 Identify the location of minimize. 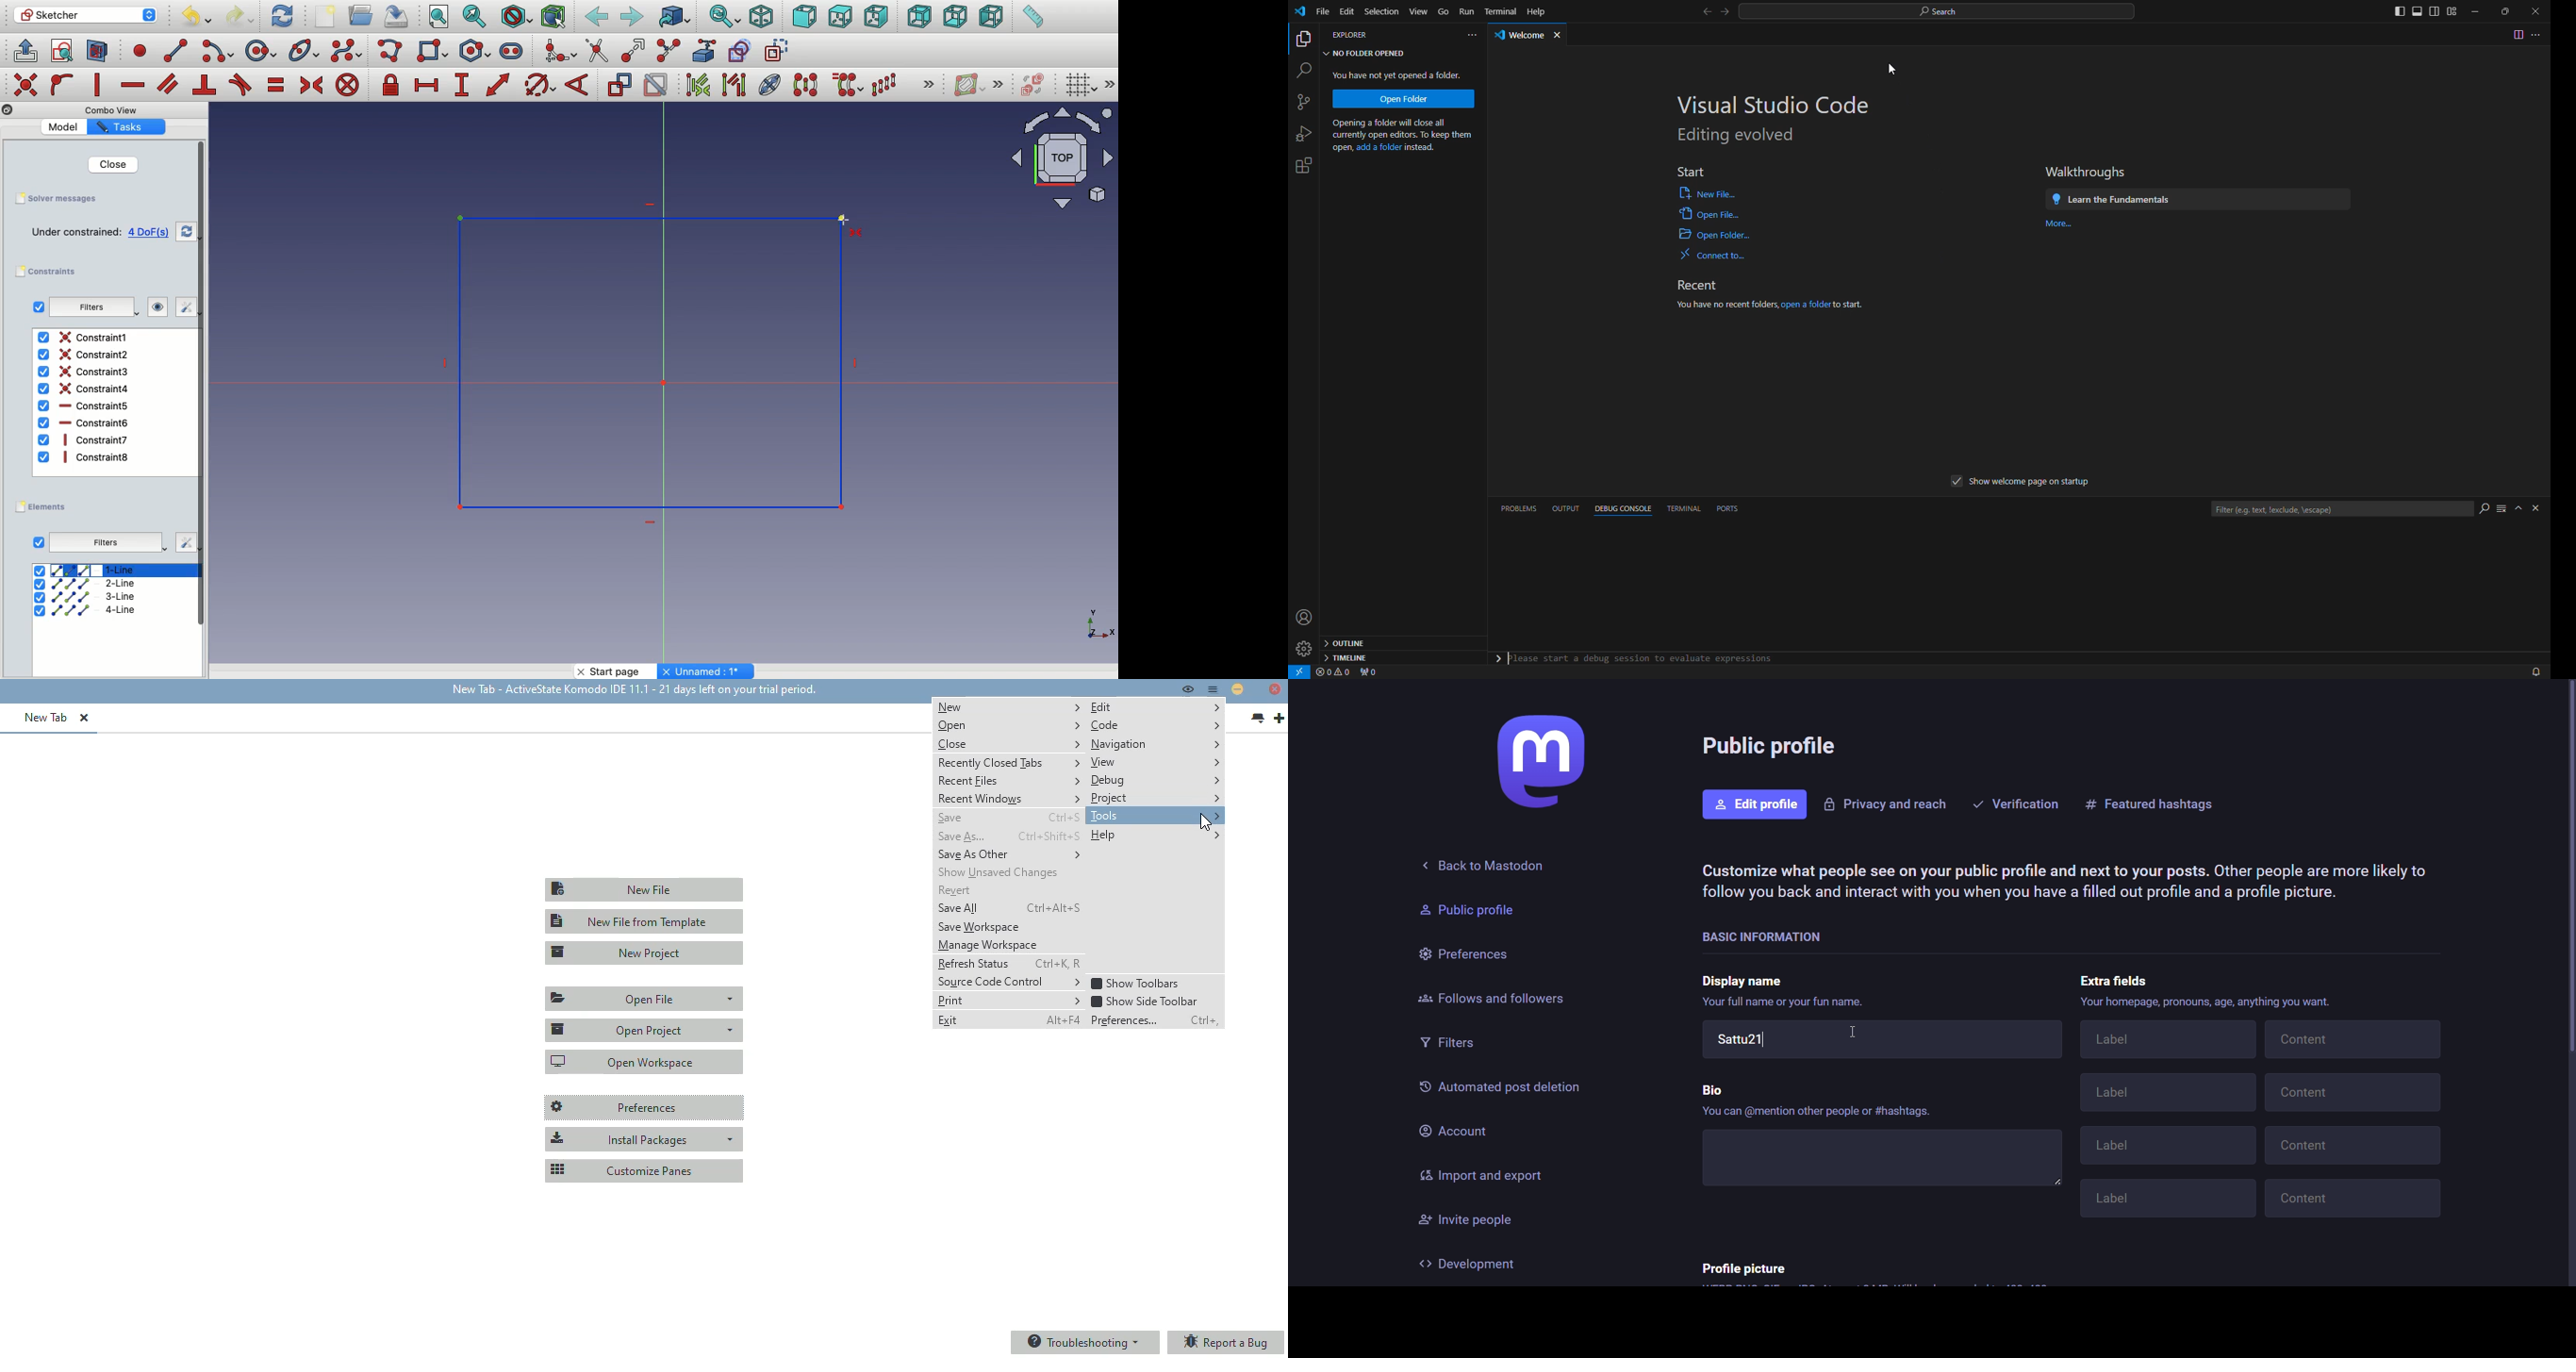
(1237, 688).